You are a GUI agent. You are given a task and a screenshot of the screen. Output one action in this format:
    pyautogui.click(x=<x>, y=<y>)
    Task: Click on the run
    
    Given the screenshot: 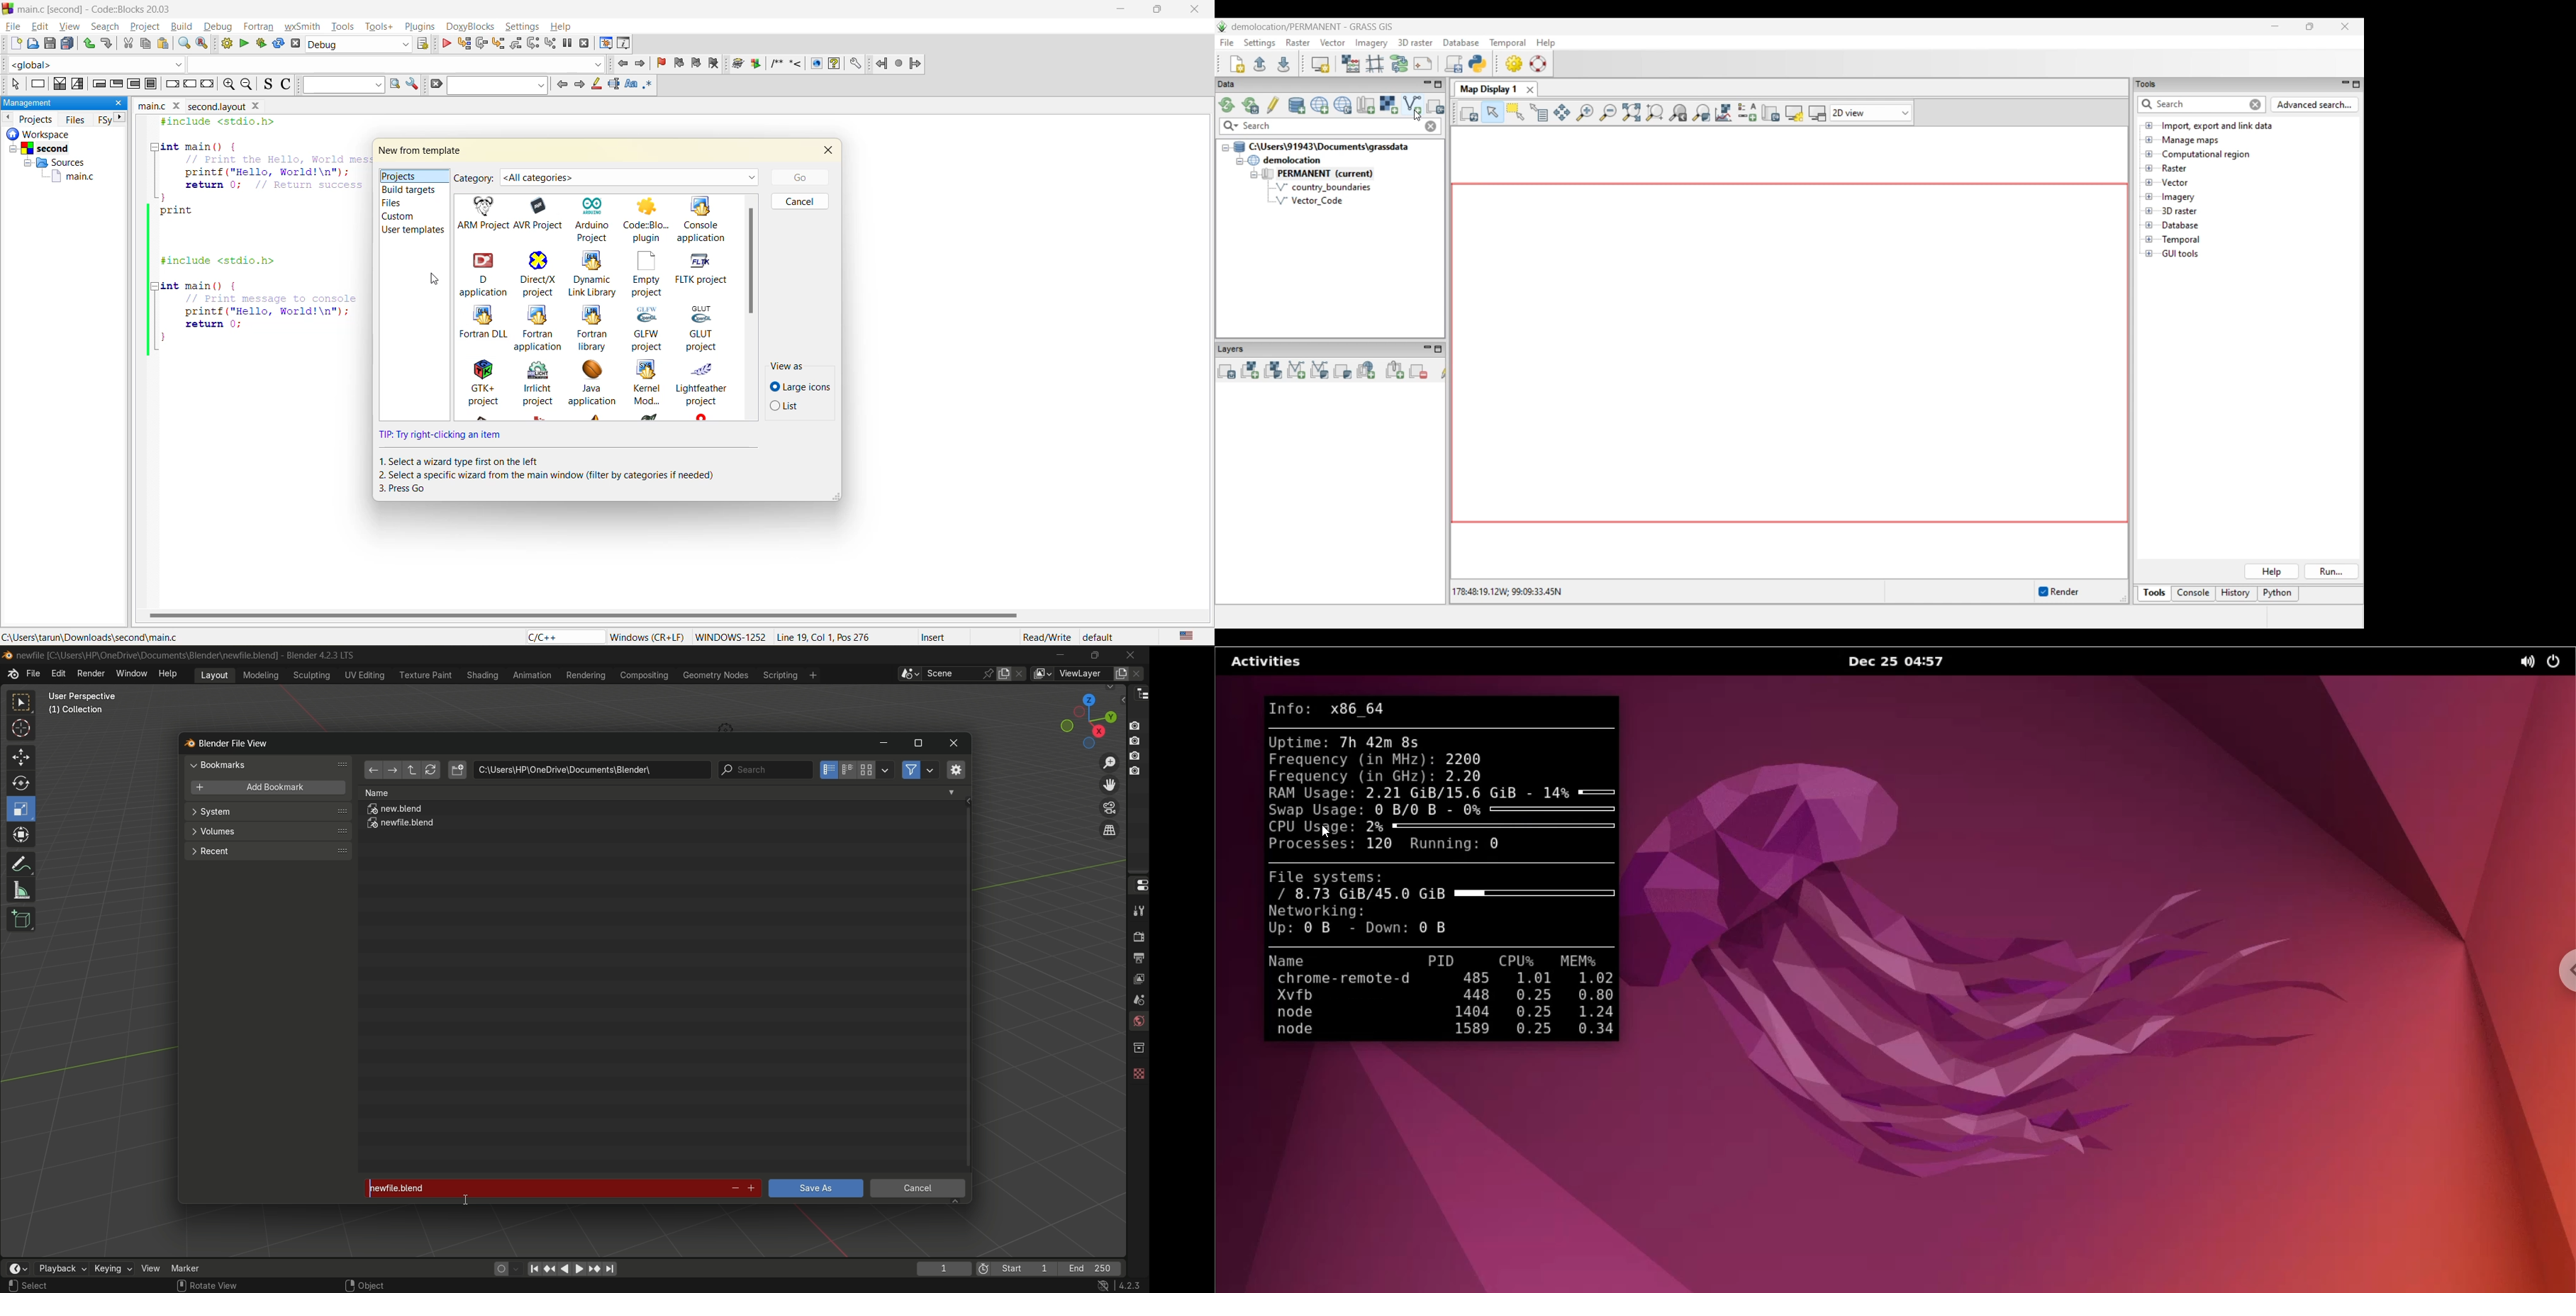 What is the action you would take?
    pyautogui.click(x=246, y=44)
    